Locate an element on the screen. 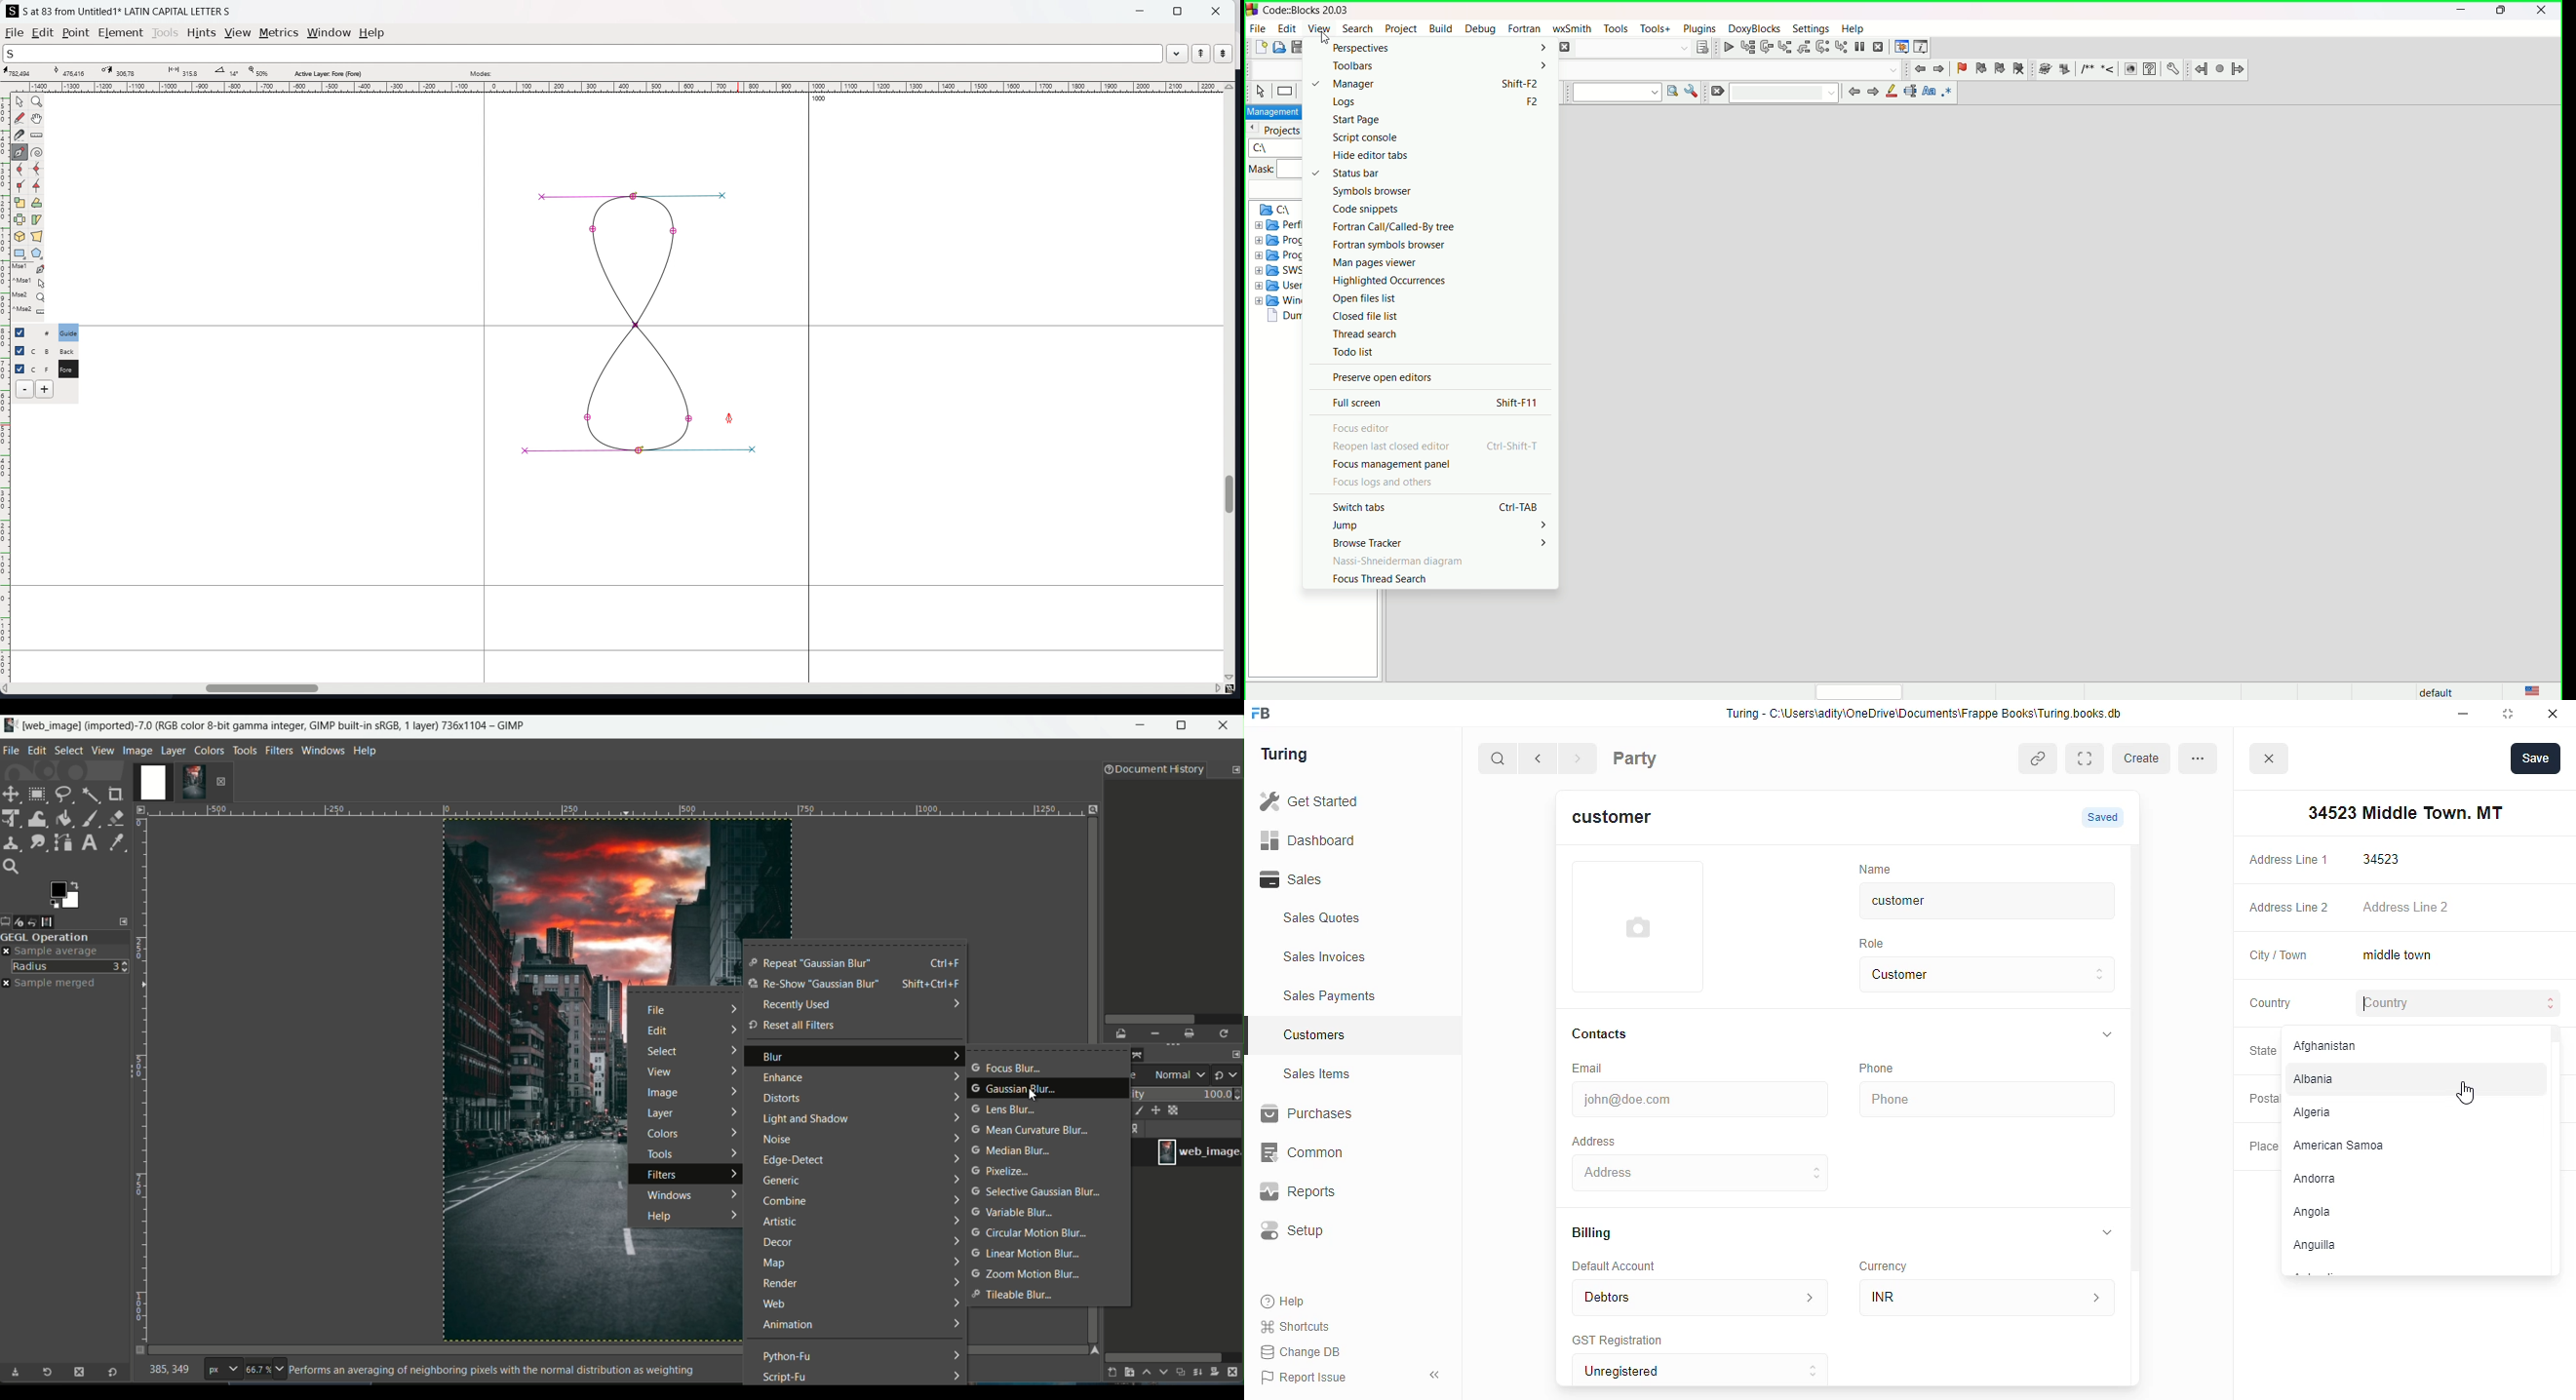 The height and width of the screenshot is (1400, 2576). break debugger is located at coordinates (1861, 47).